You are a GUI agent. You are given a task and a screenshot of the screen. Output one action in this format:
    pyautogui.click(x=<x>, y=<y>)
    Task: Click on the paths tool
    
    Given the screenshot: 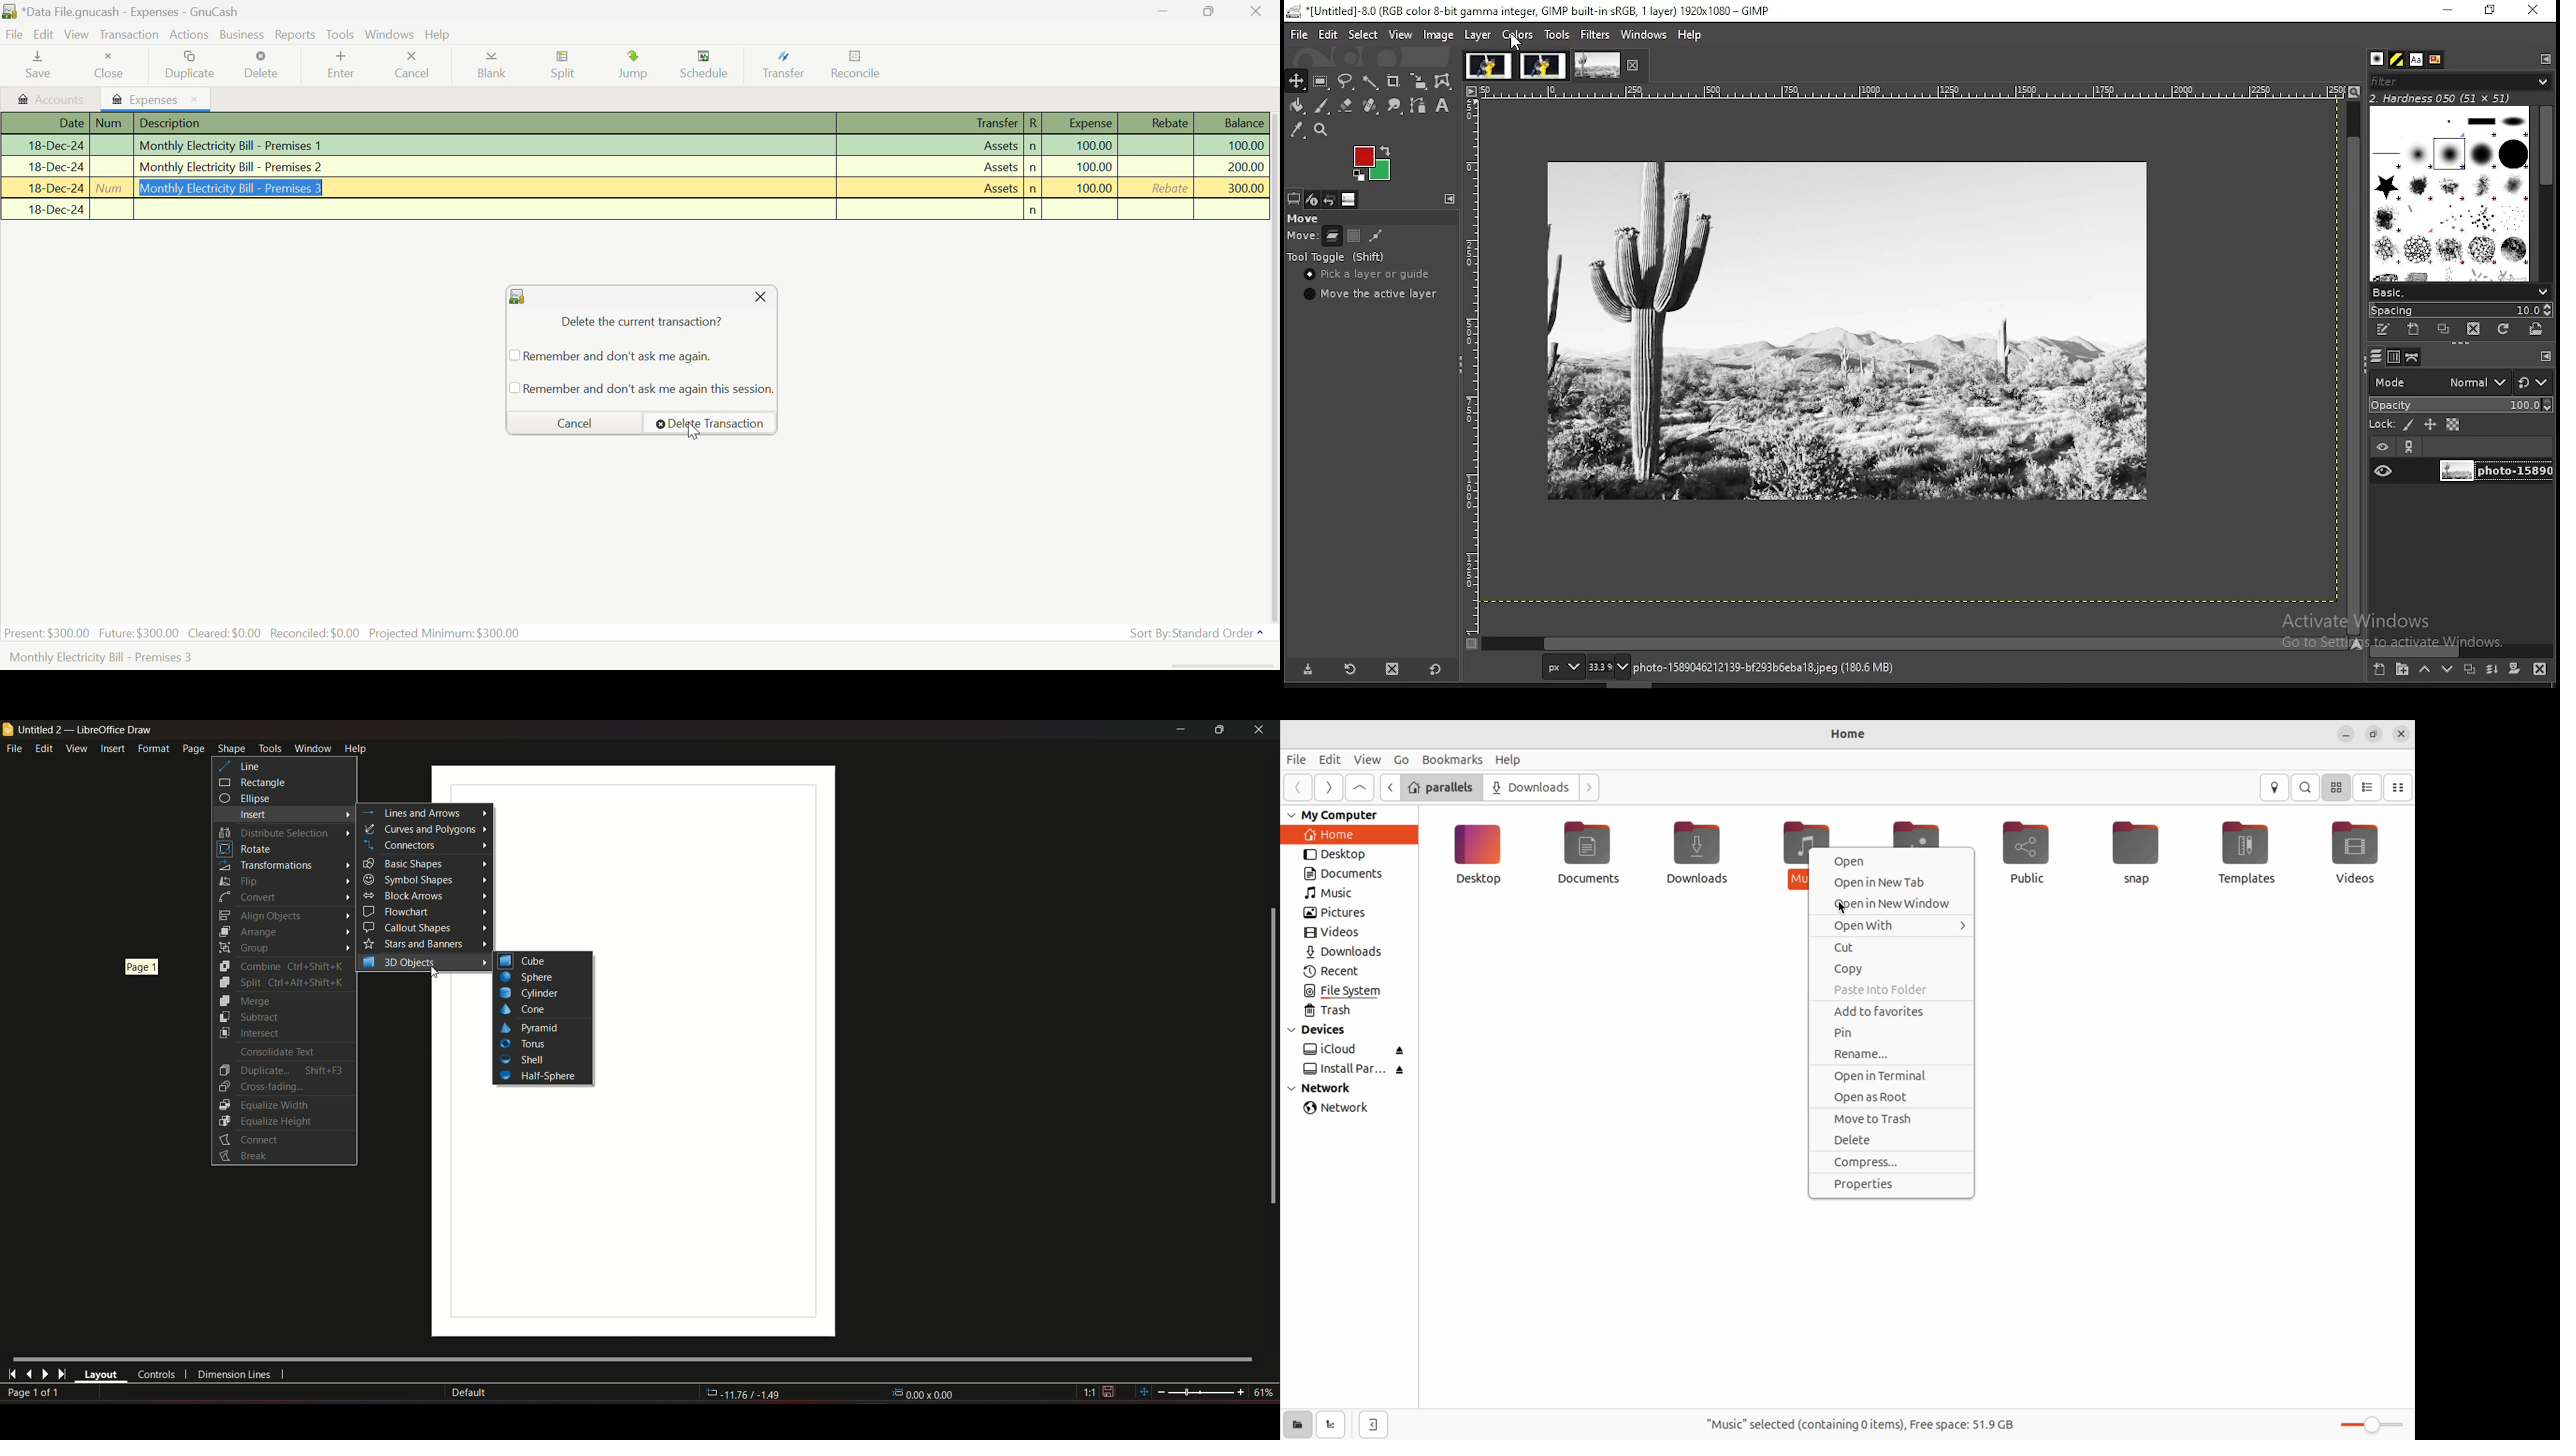 What is the action you would take?
    pyautogui.click(x=1418, y=105)
    